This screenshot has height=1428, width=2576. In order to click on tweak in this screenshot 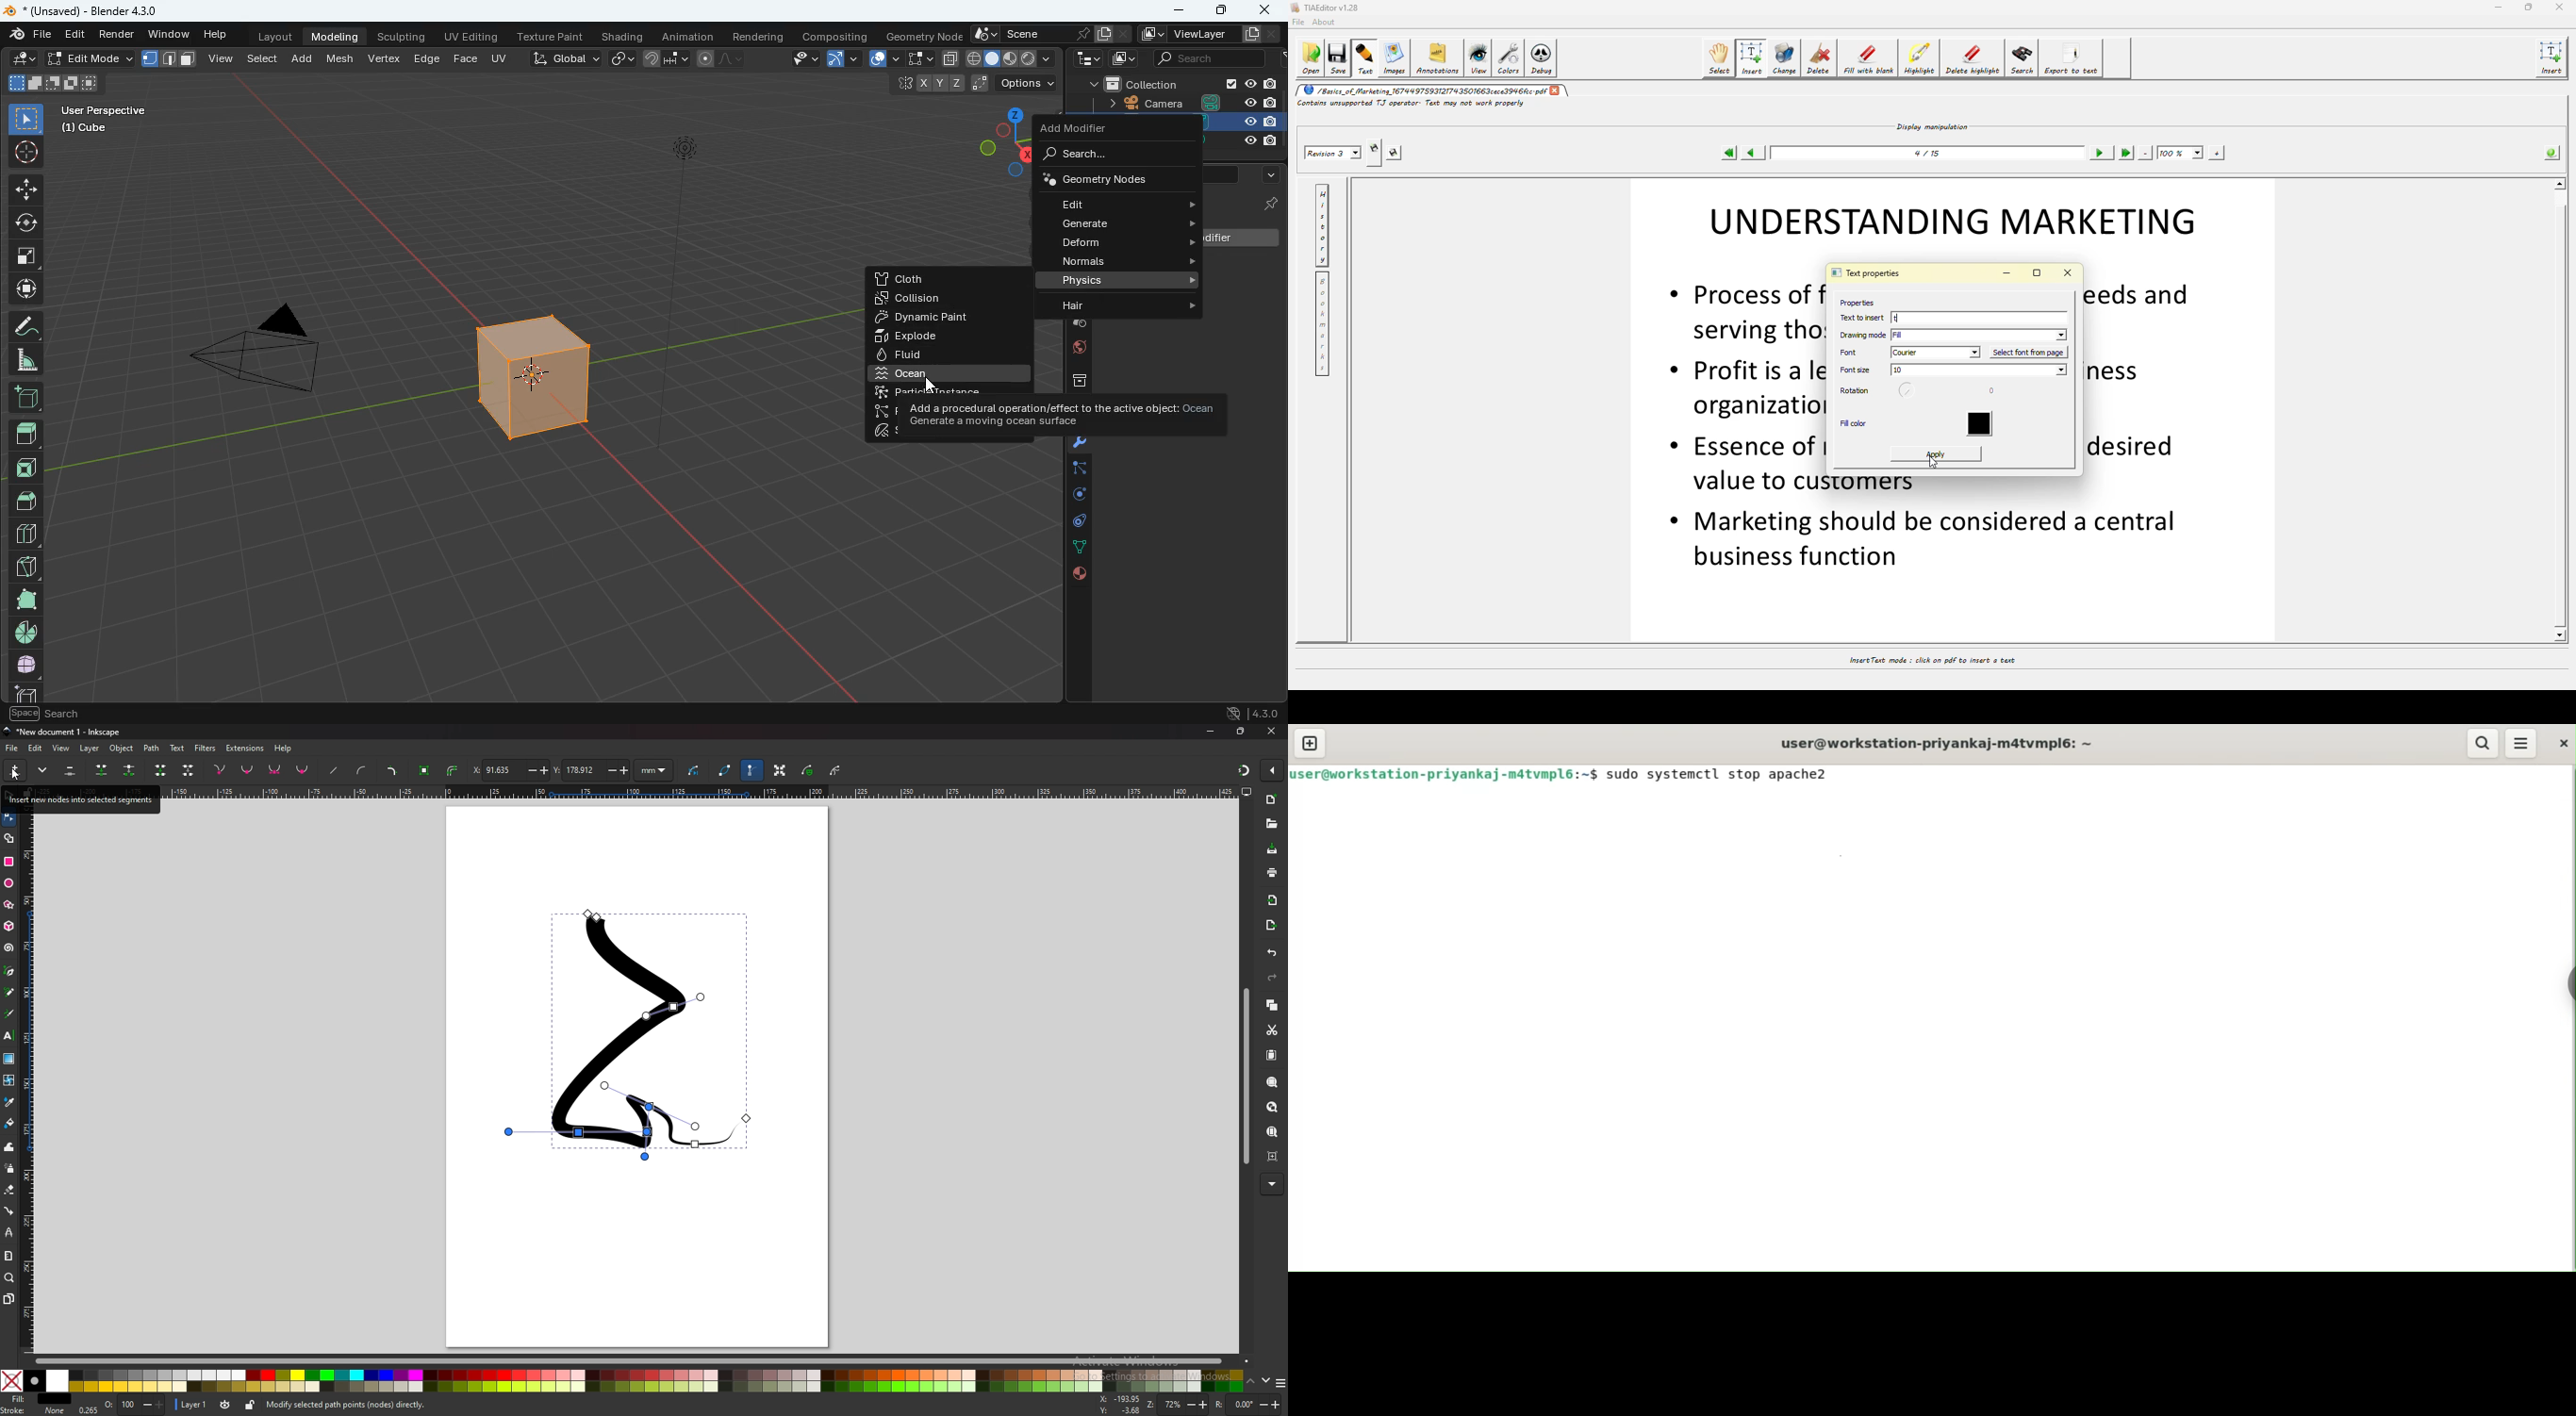, I will do `click(9, 1147)`.